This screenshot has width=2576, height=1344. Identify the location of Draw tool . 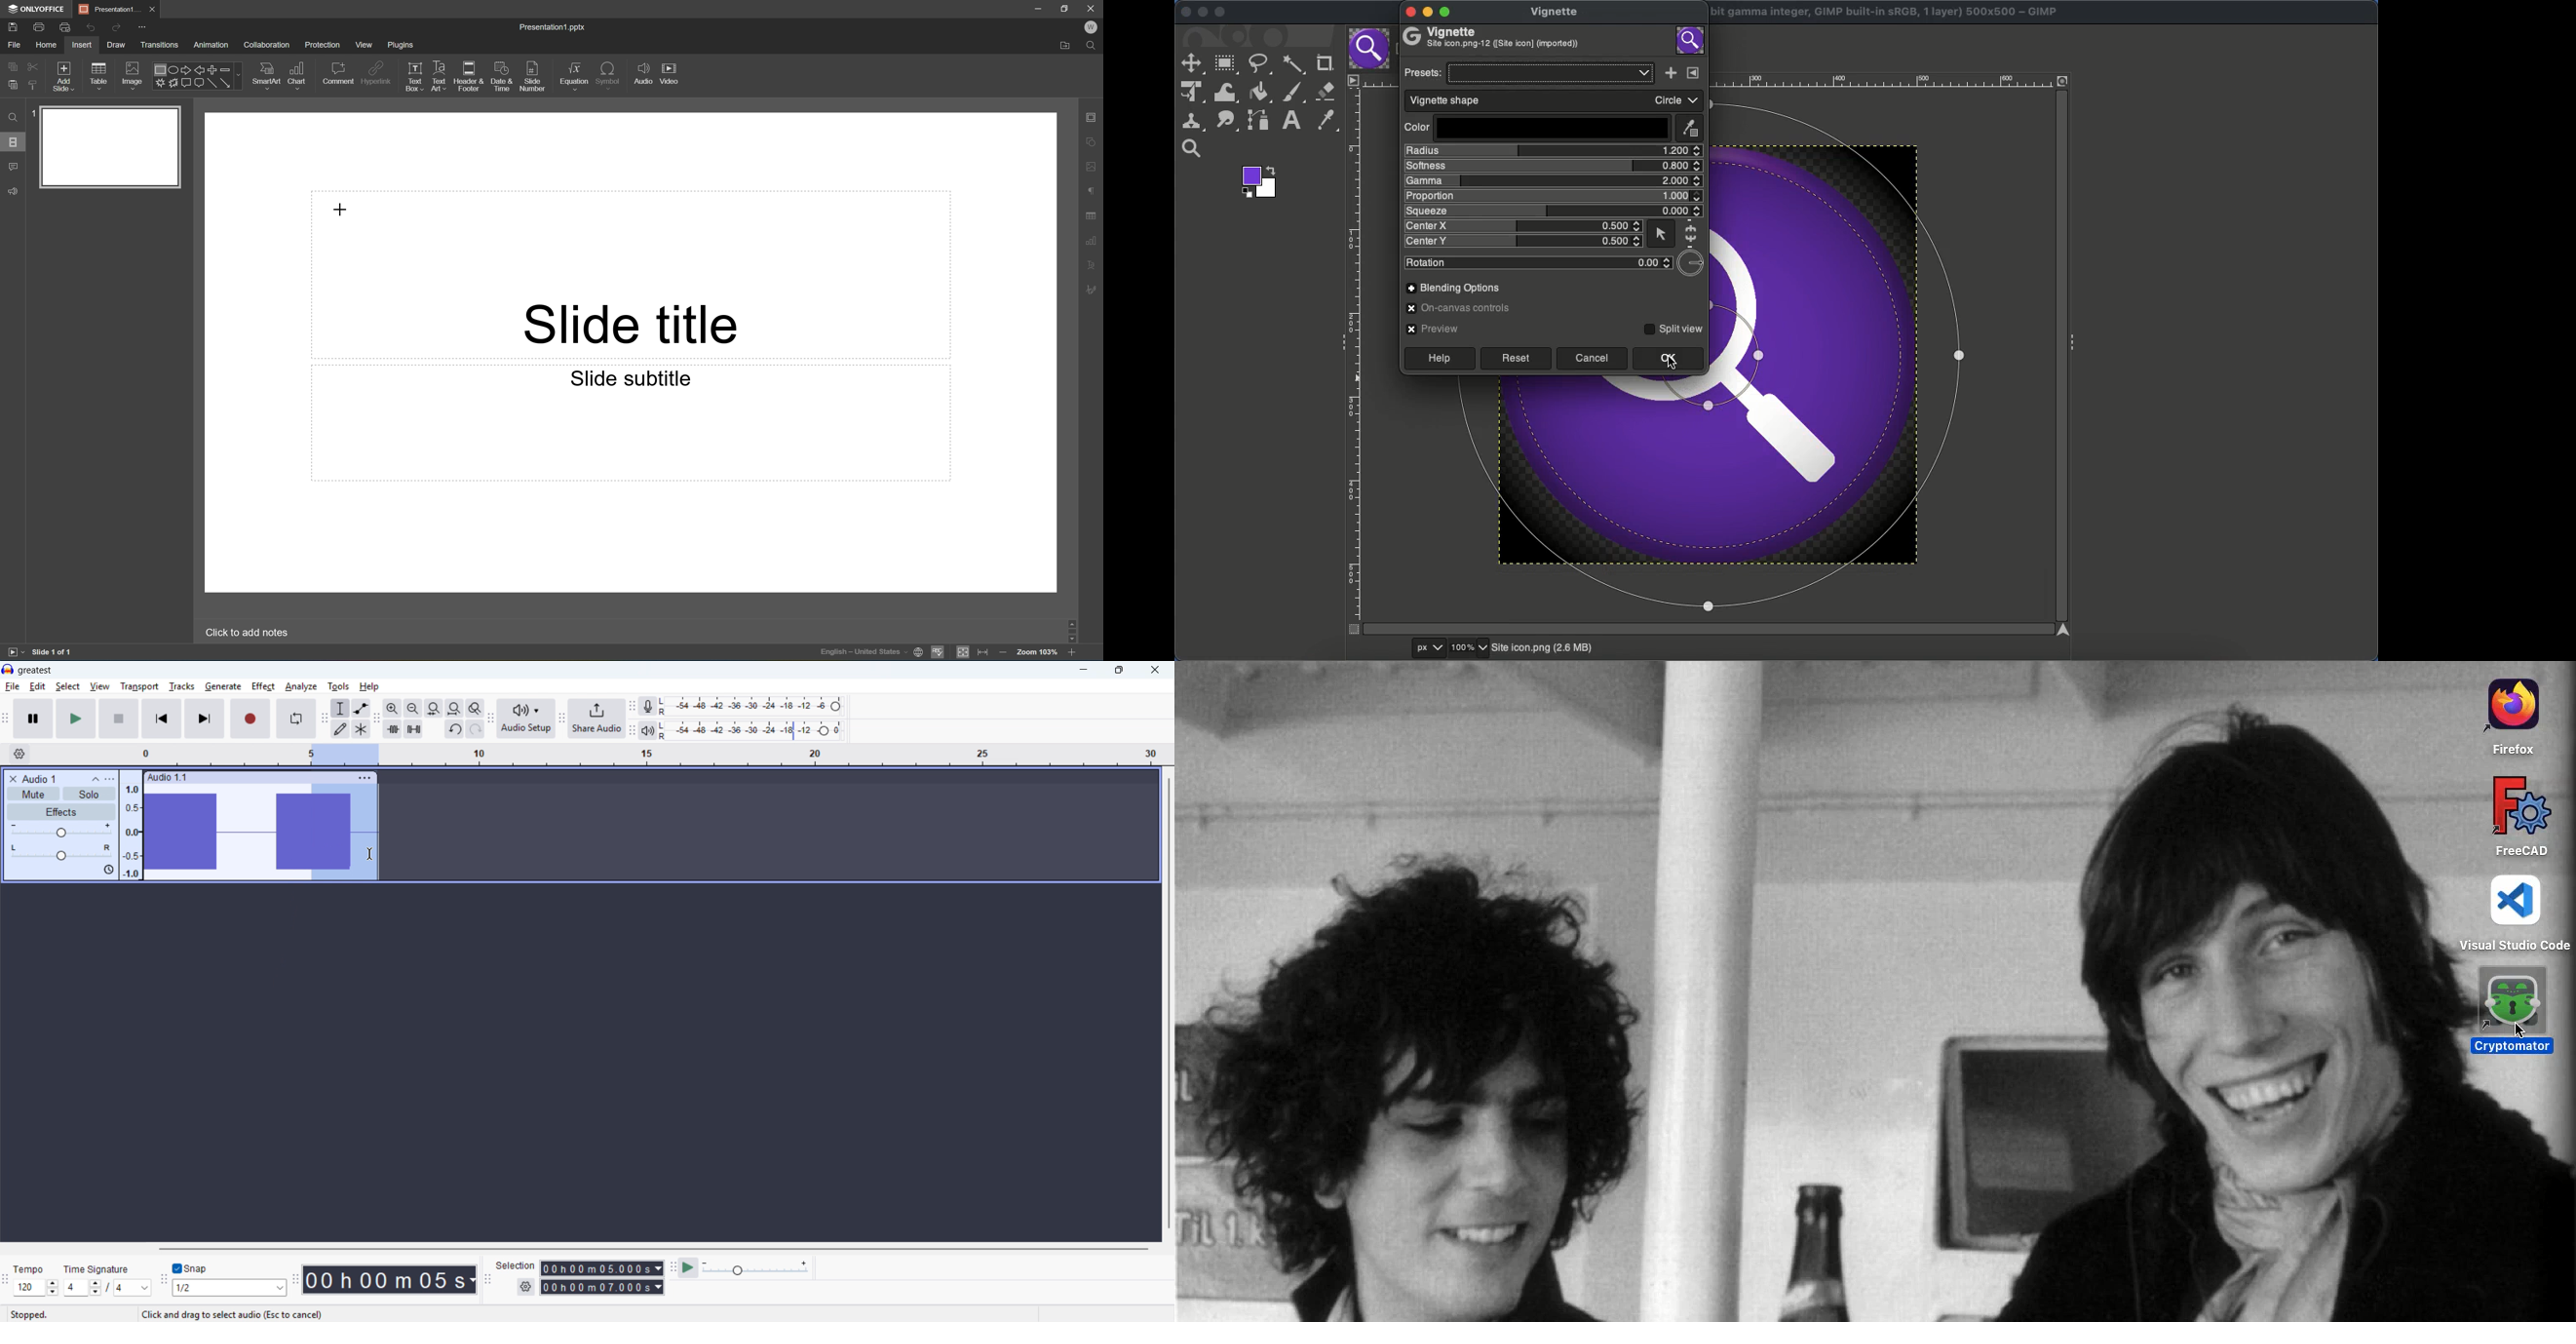
(340, 729).